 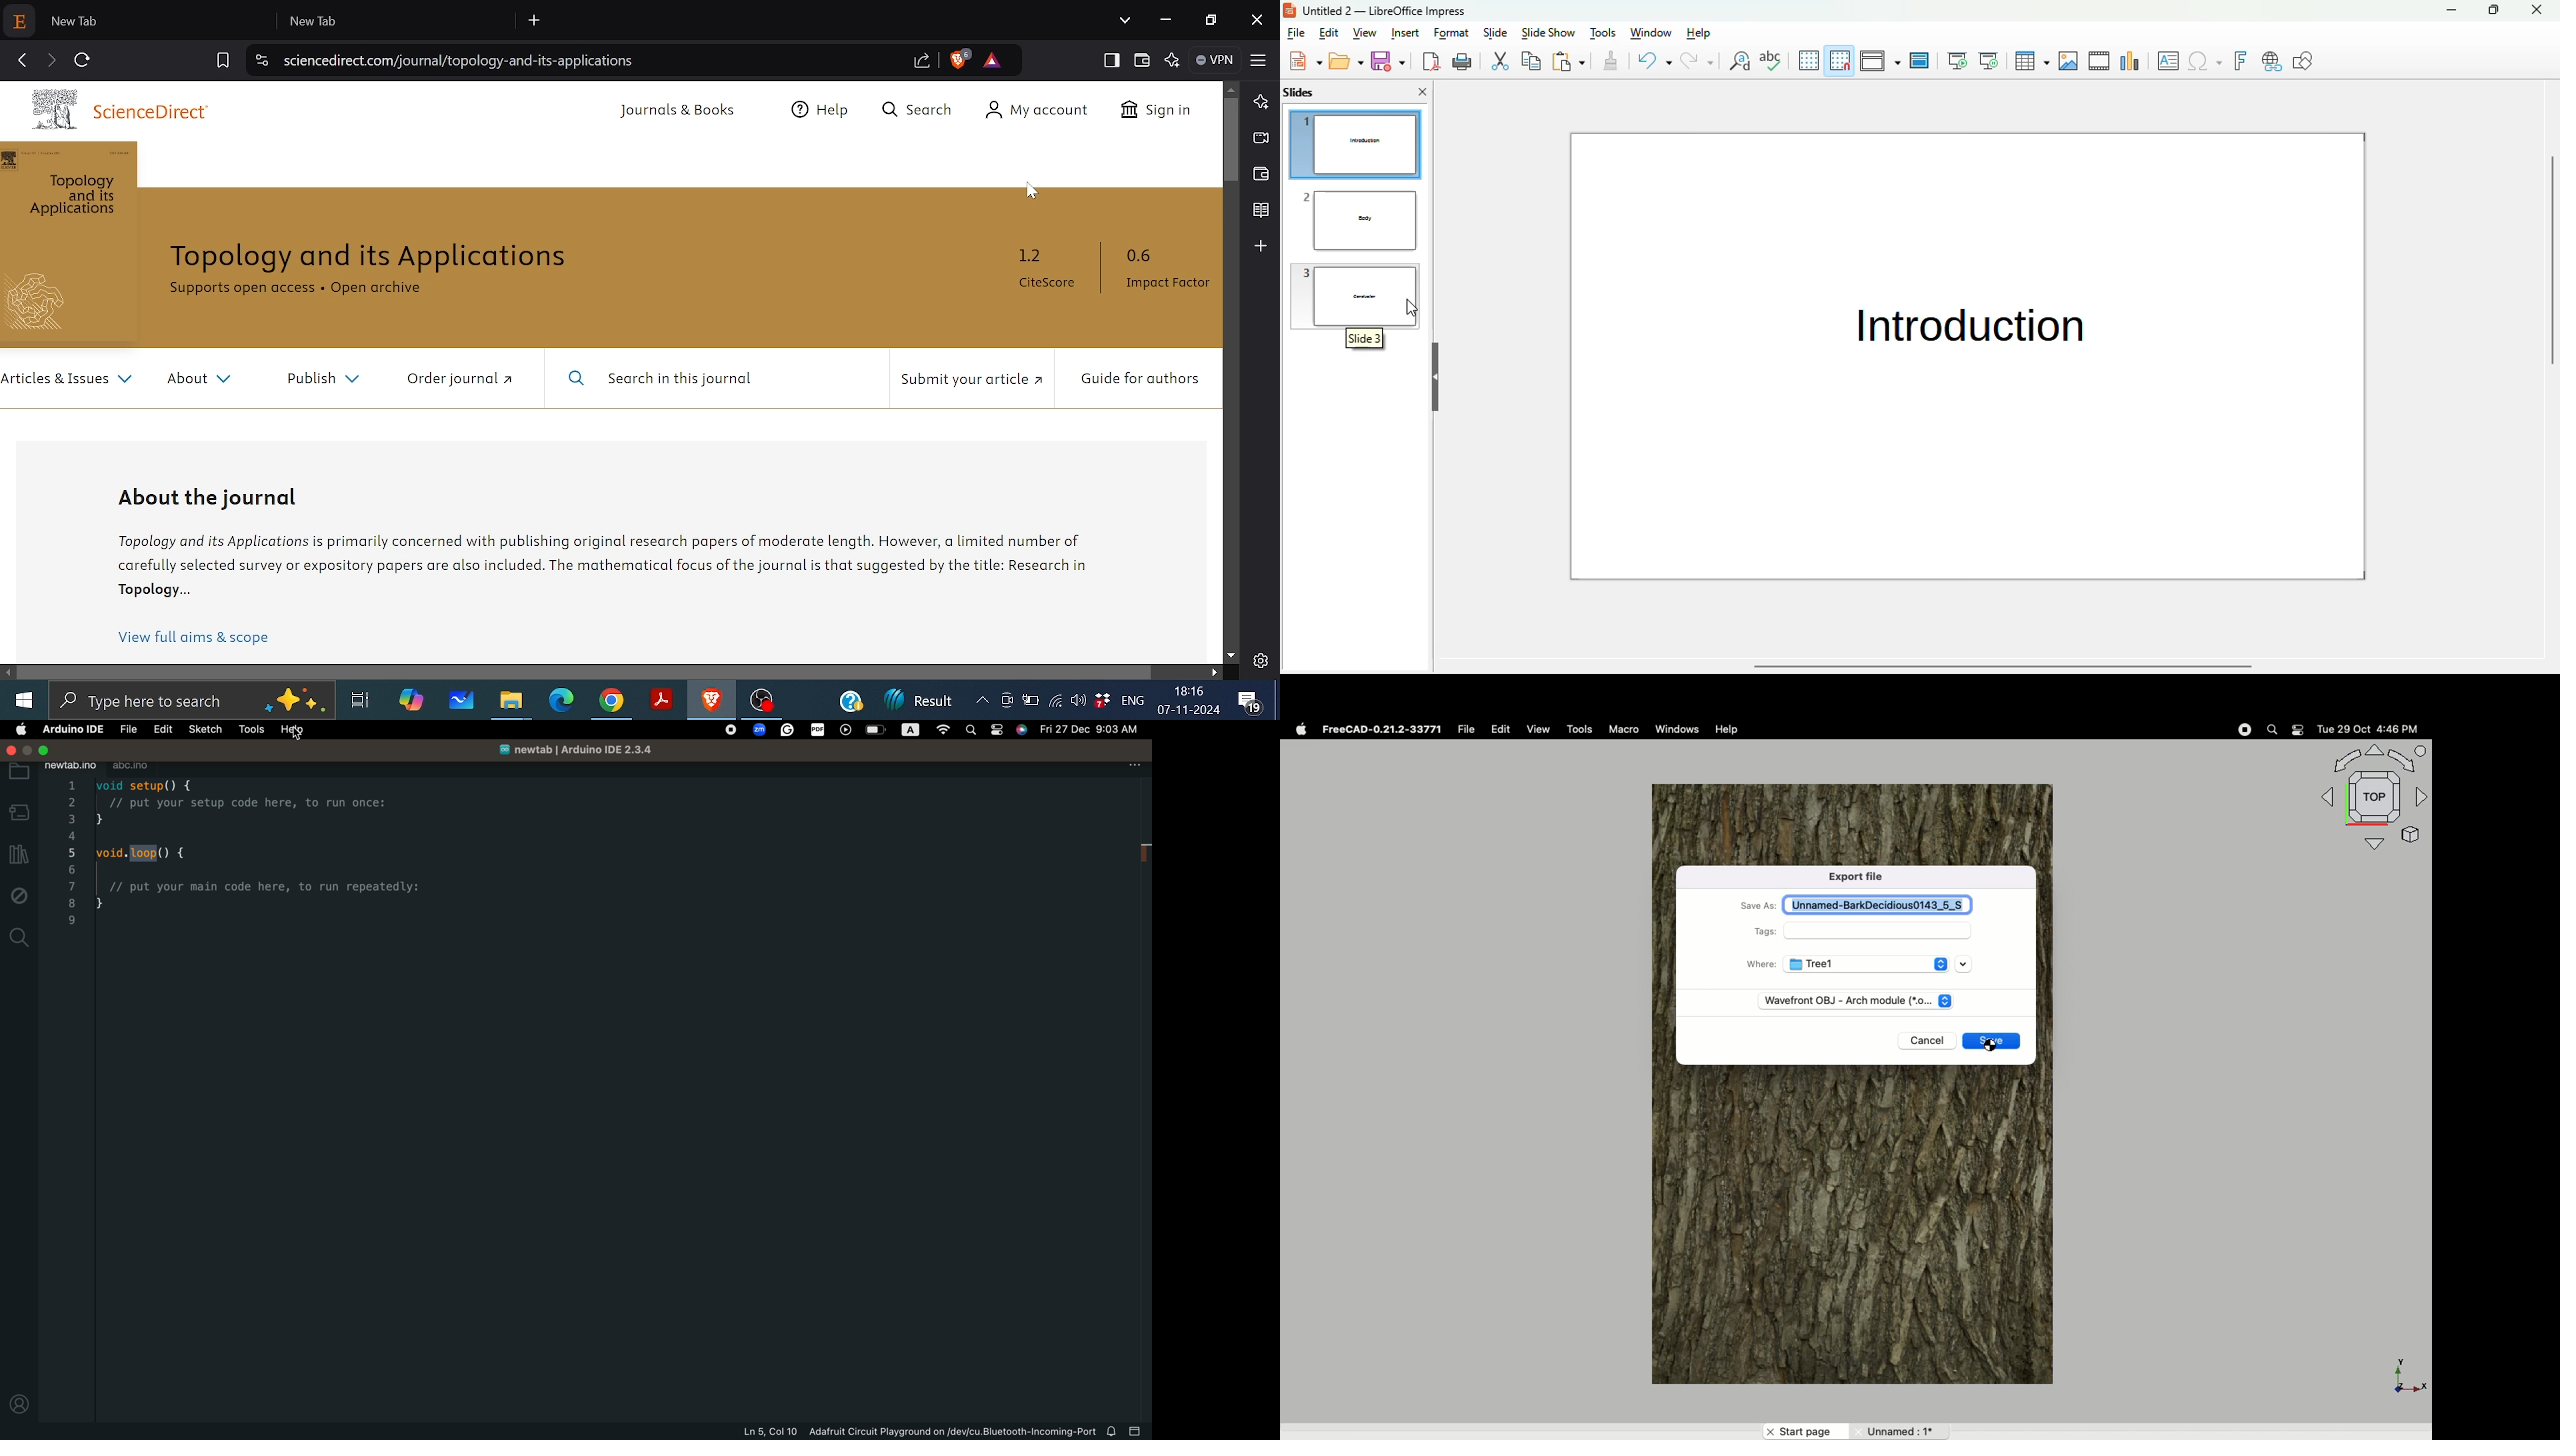 What do you see at coordinates (1498, 61) in the screenshot?
I see `cut` at bounding box center [1498, 61].